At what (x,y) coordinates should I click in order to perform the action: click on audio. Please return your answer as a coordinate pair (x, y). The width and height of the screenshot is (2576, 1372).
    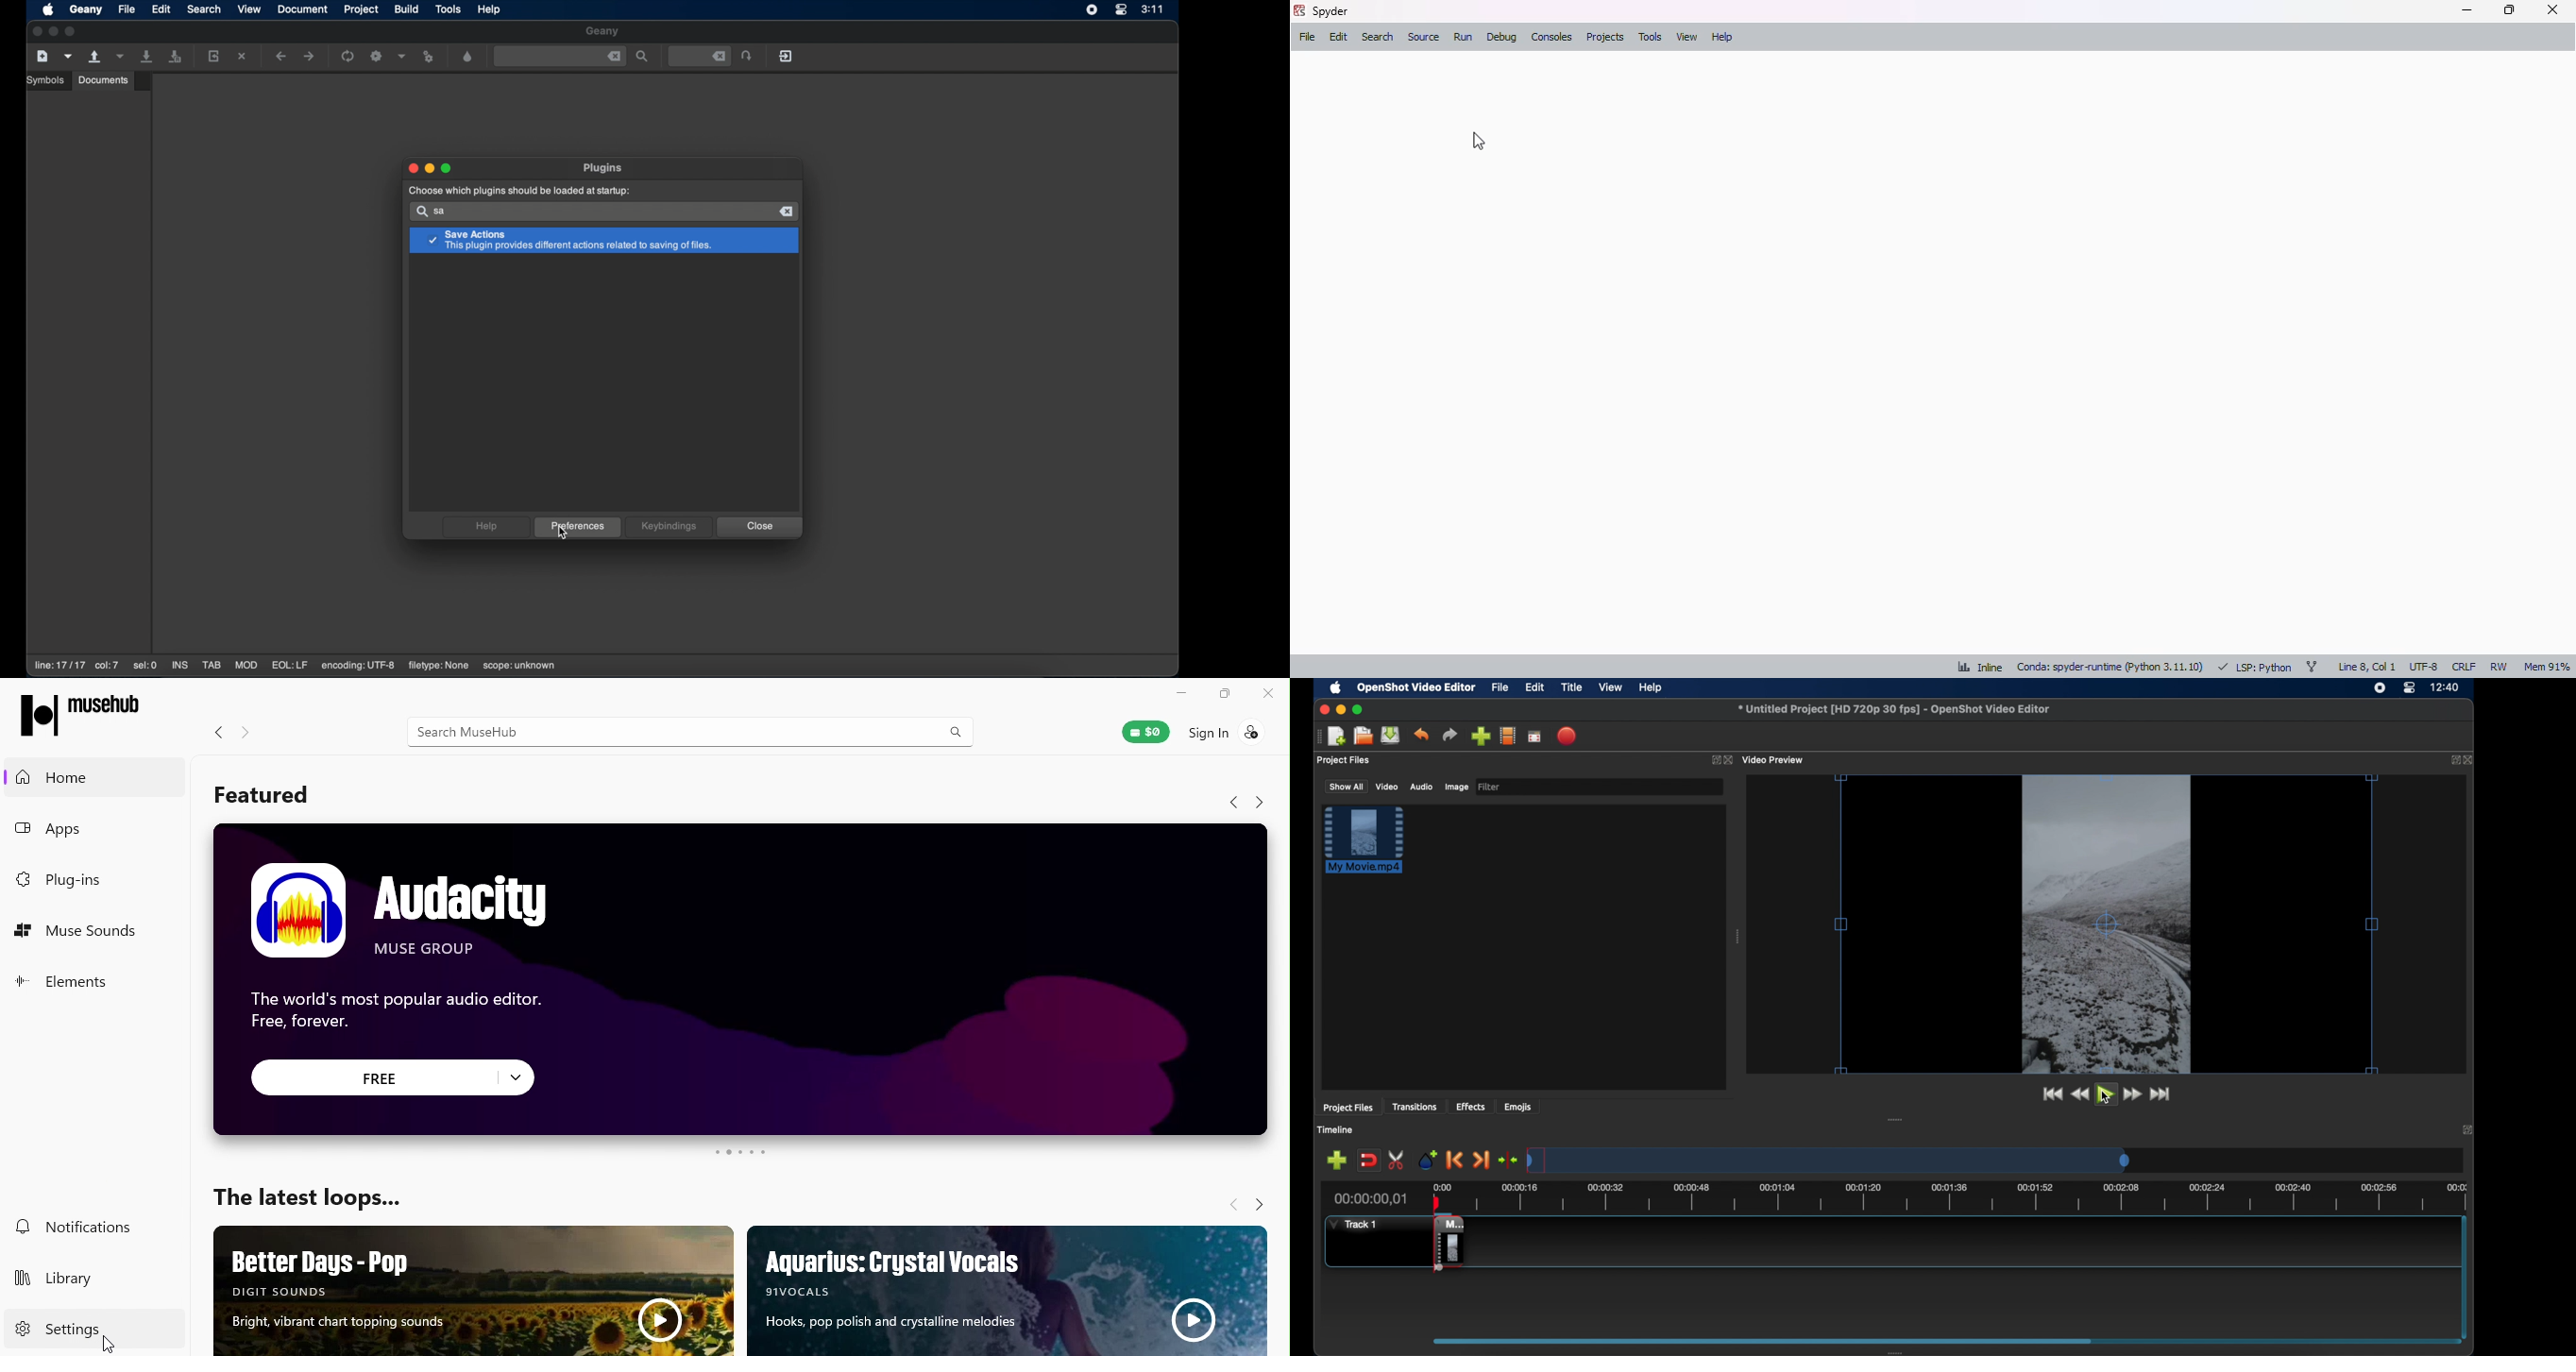
    Looking at the image, I should click on (1420, 787).